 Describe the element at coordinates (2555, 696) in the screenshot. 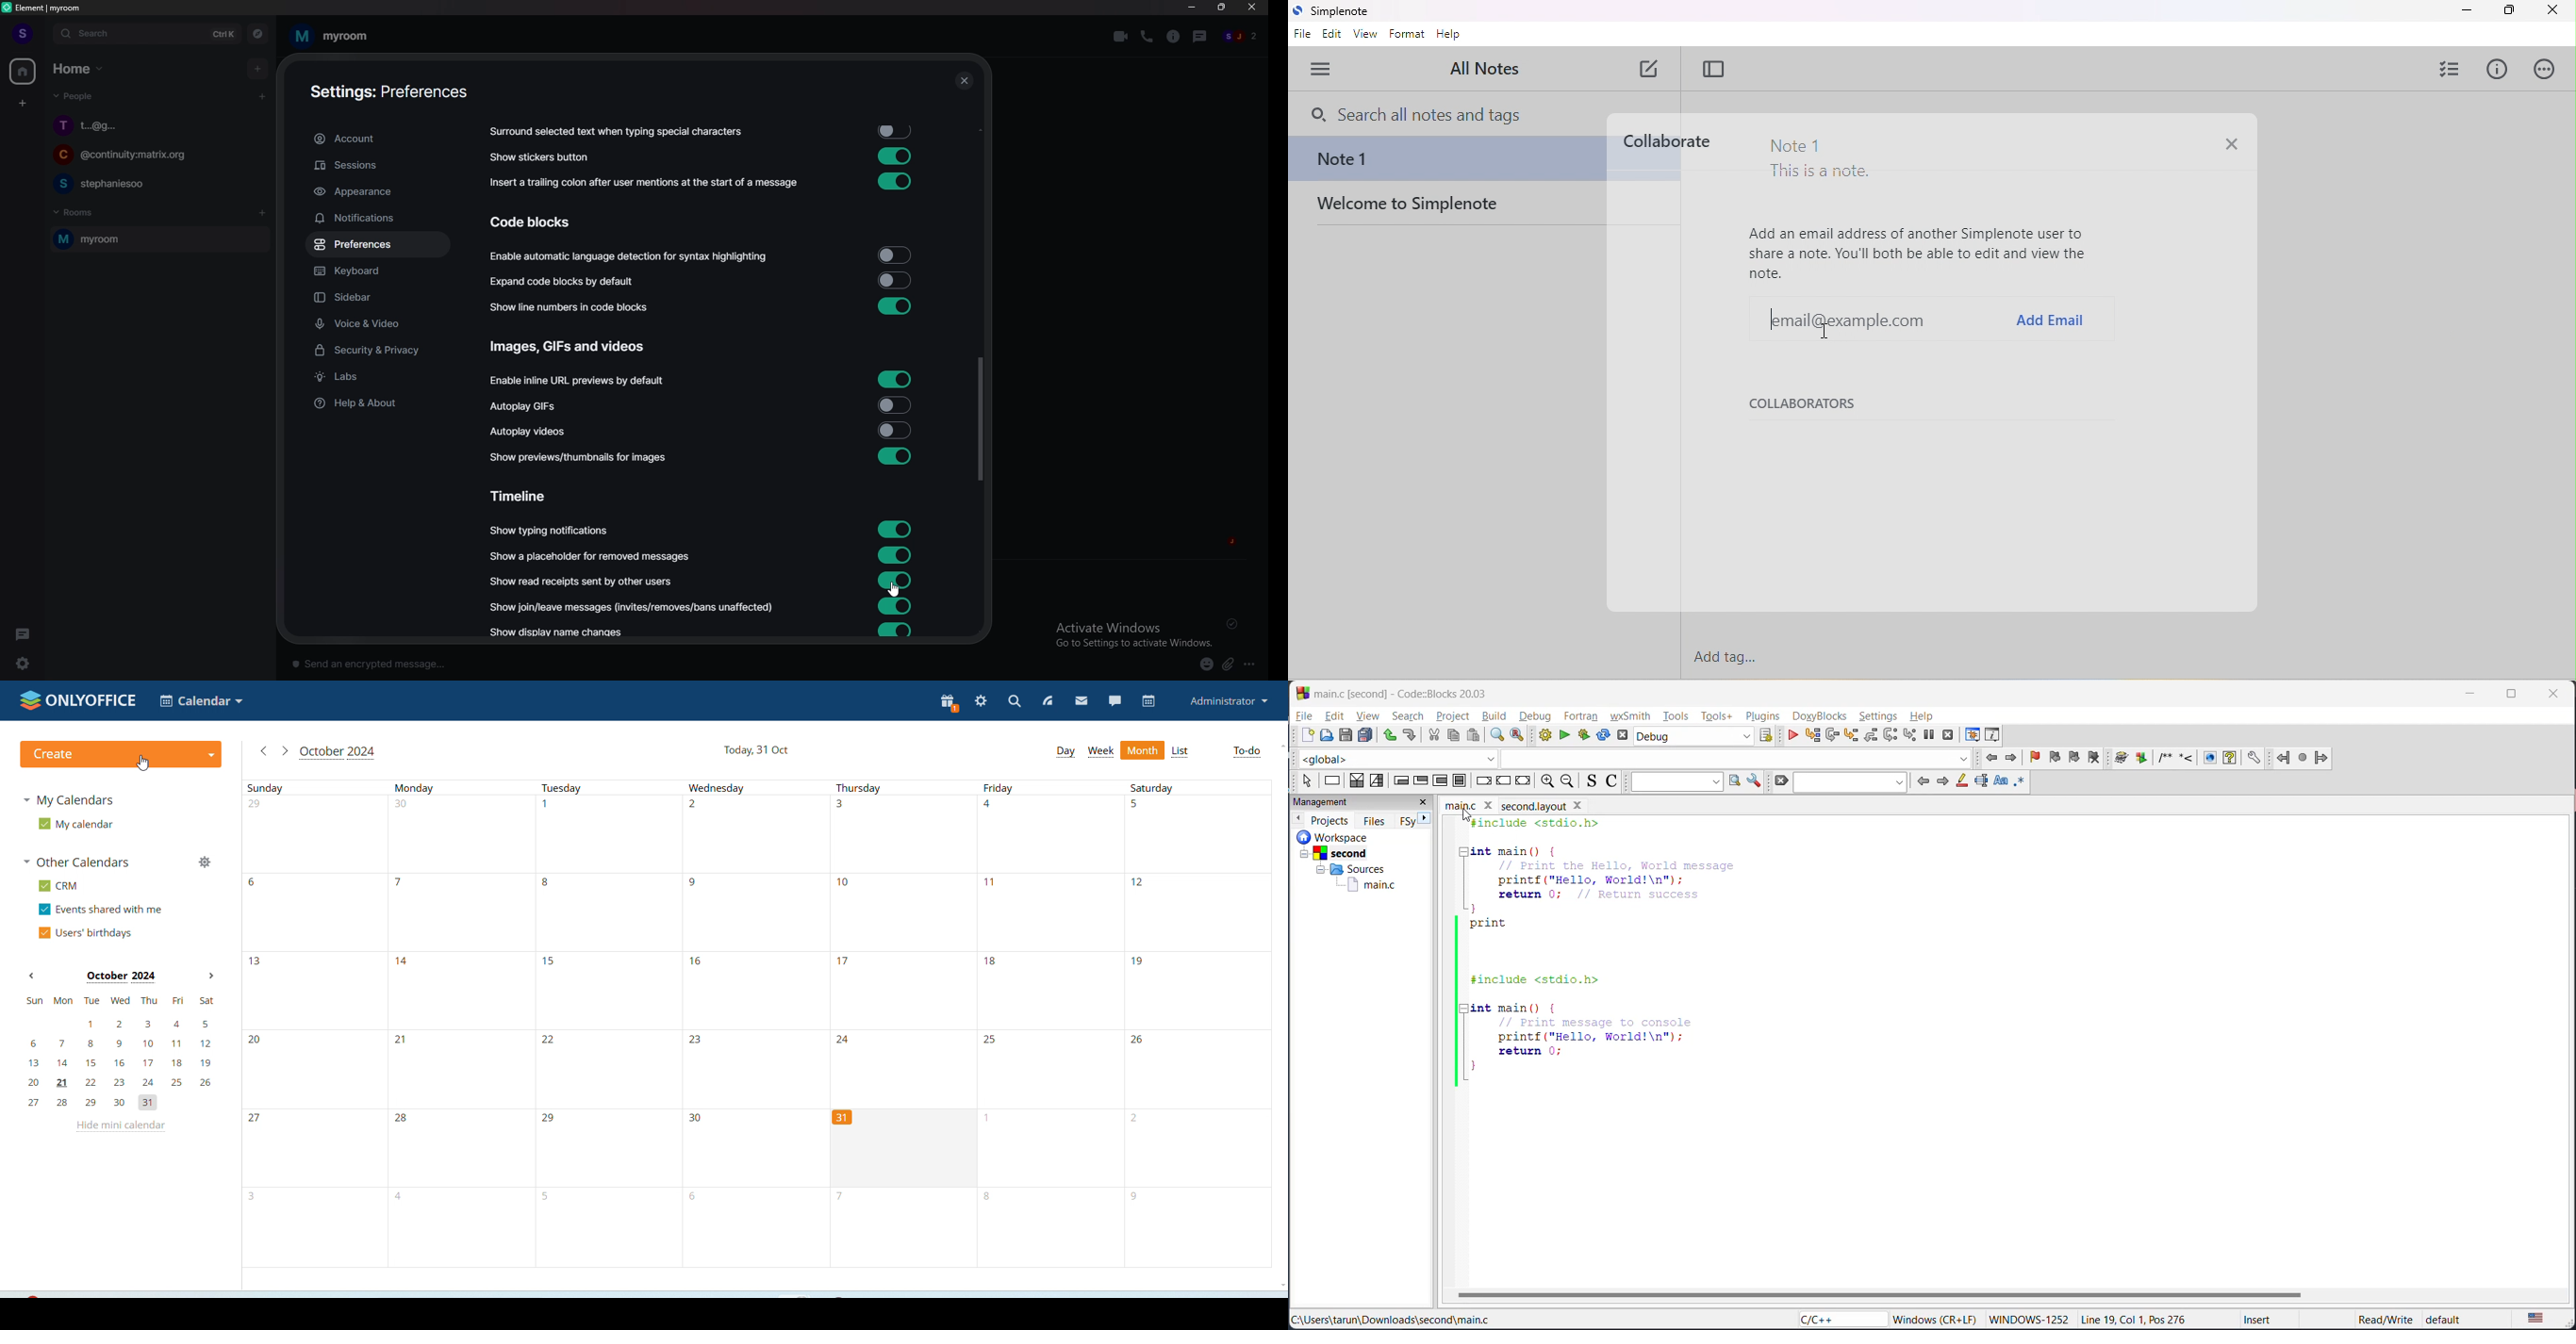

I see `close` at that location.